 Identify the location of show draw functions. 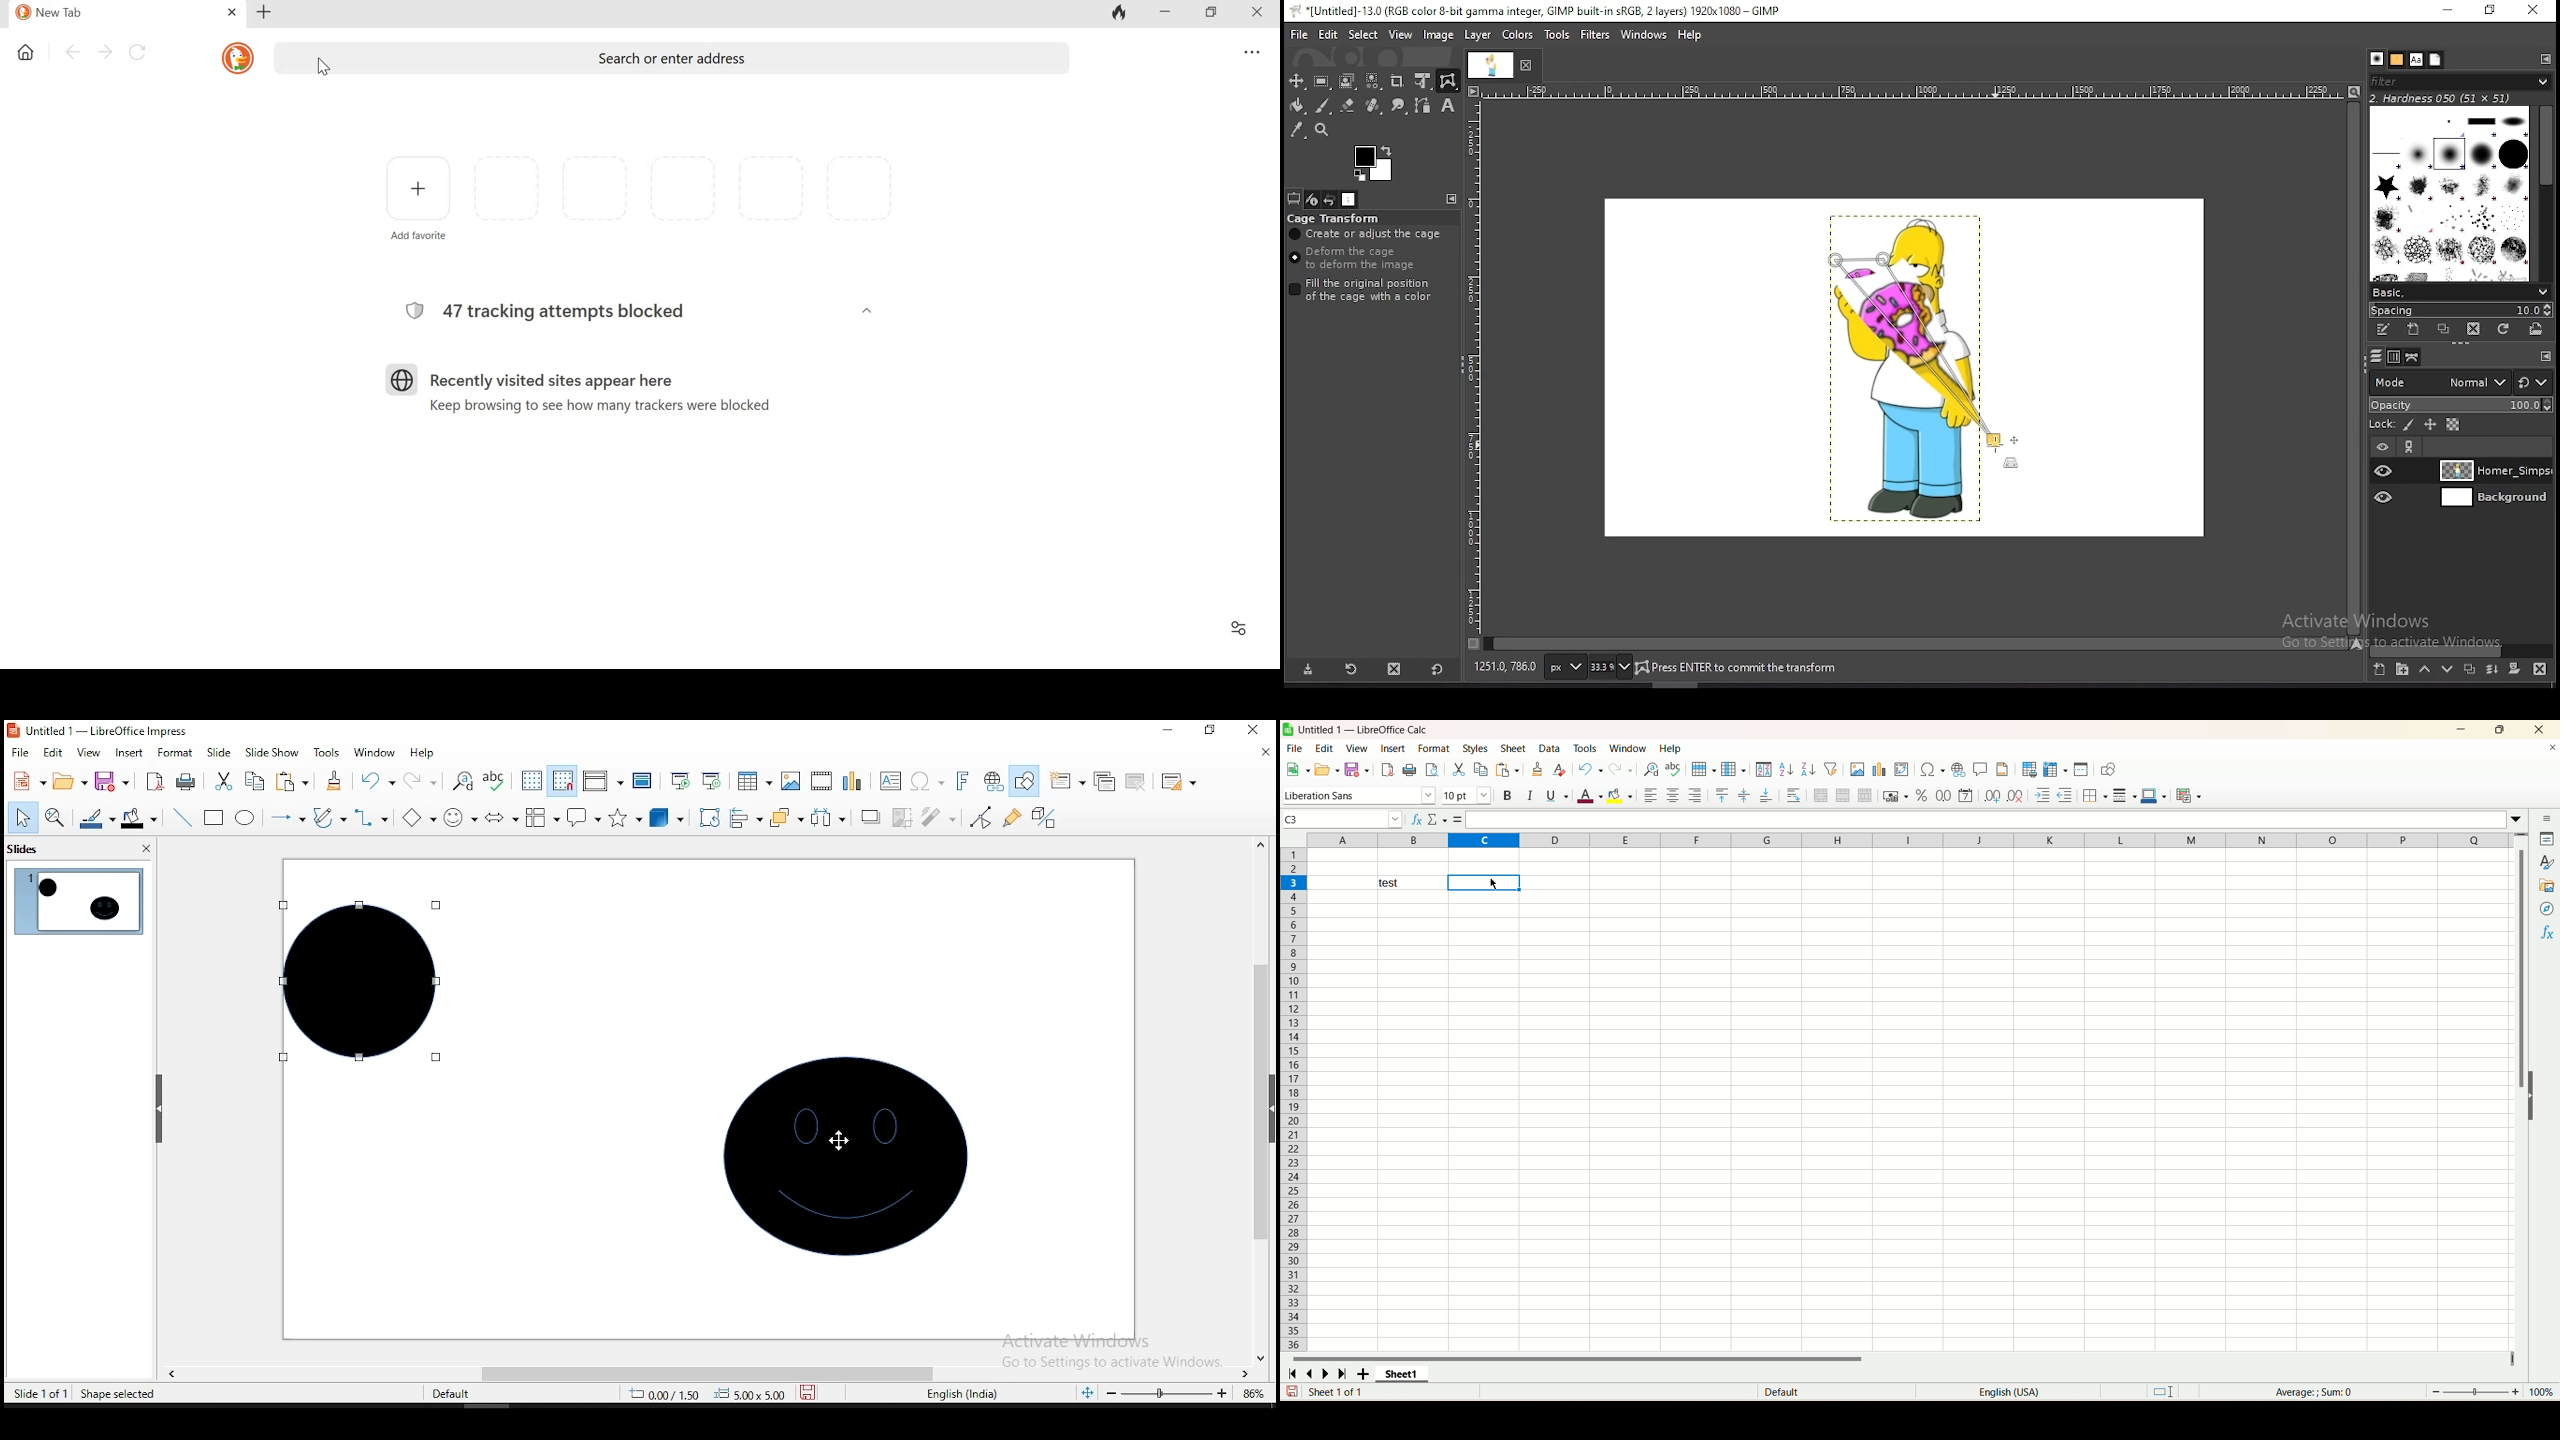
(1028, 781).